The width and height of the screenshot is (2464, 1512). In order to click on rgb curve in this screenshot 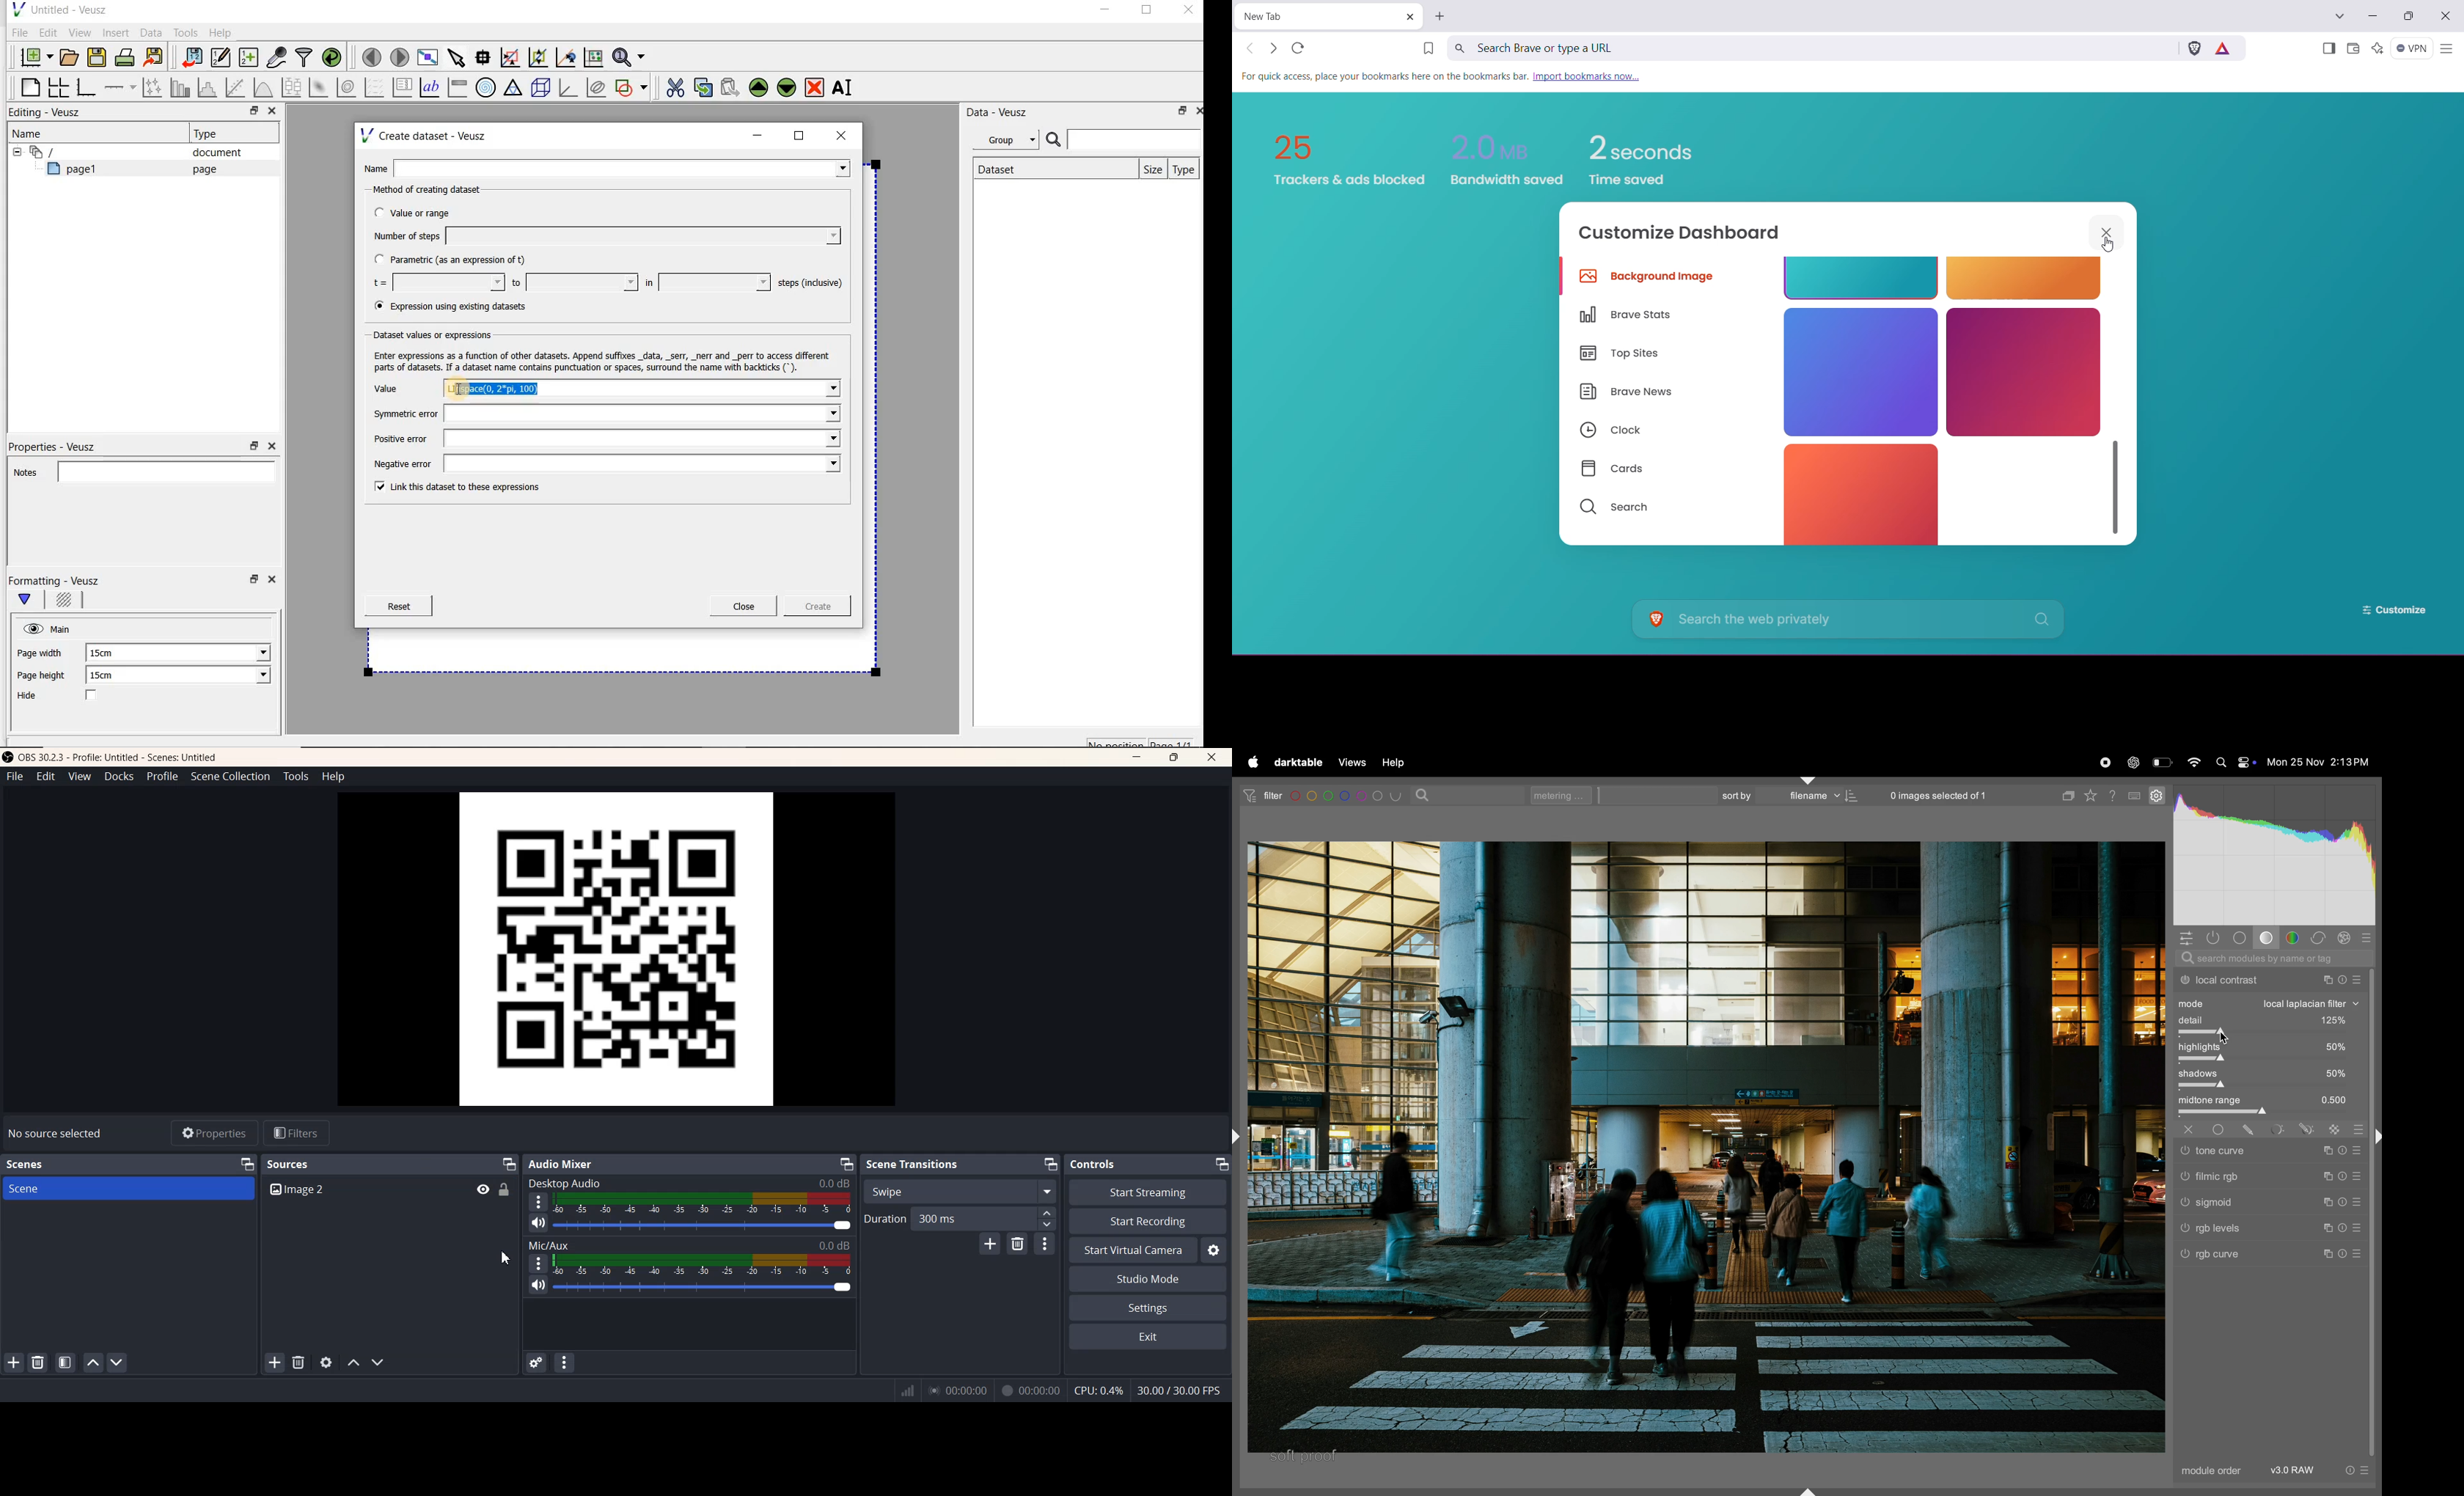, I will do `click(2264, 1256)`.